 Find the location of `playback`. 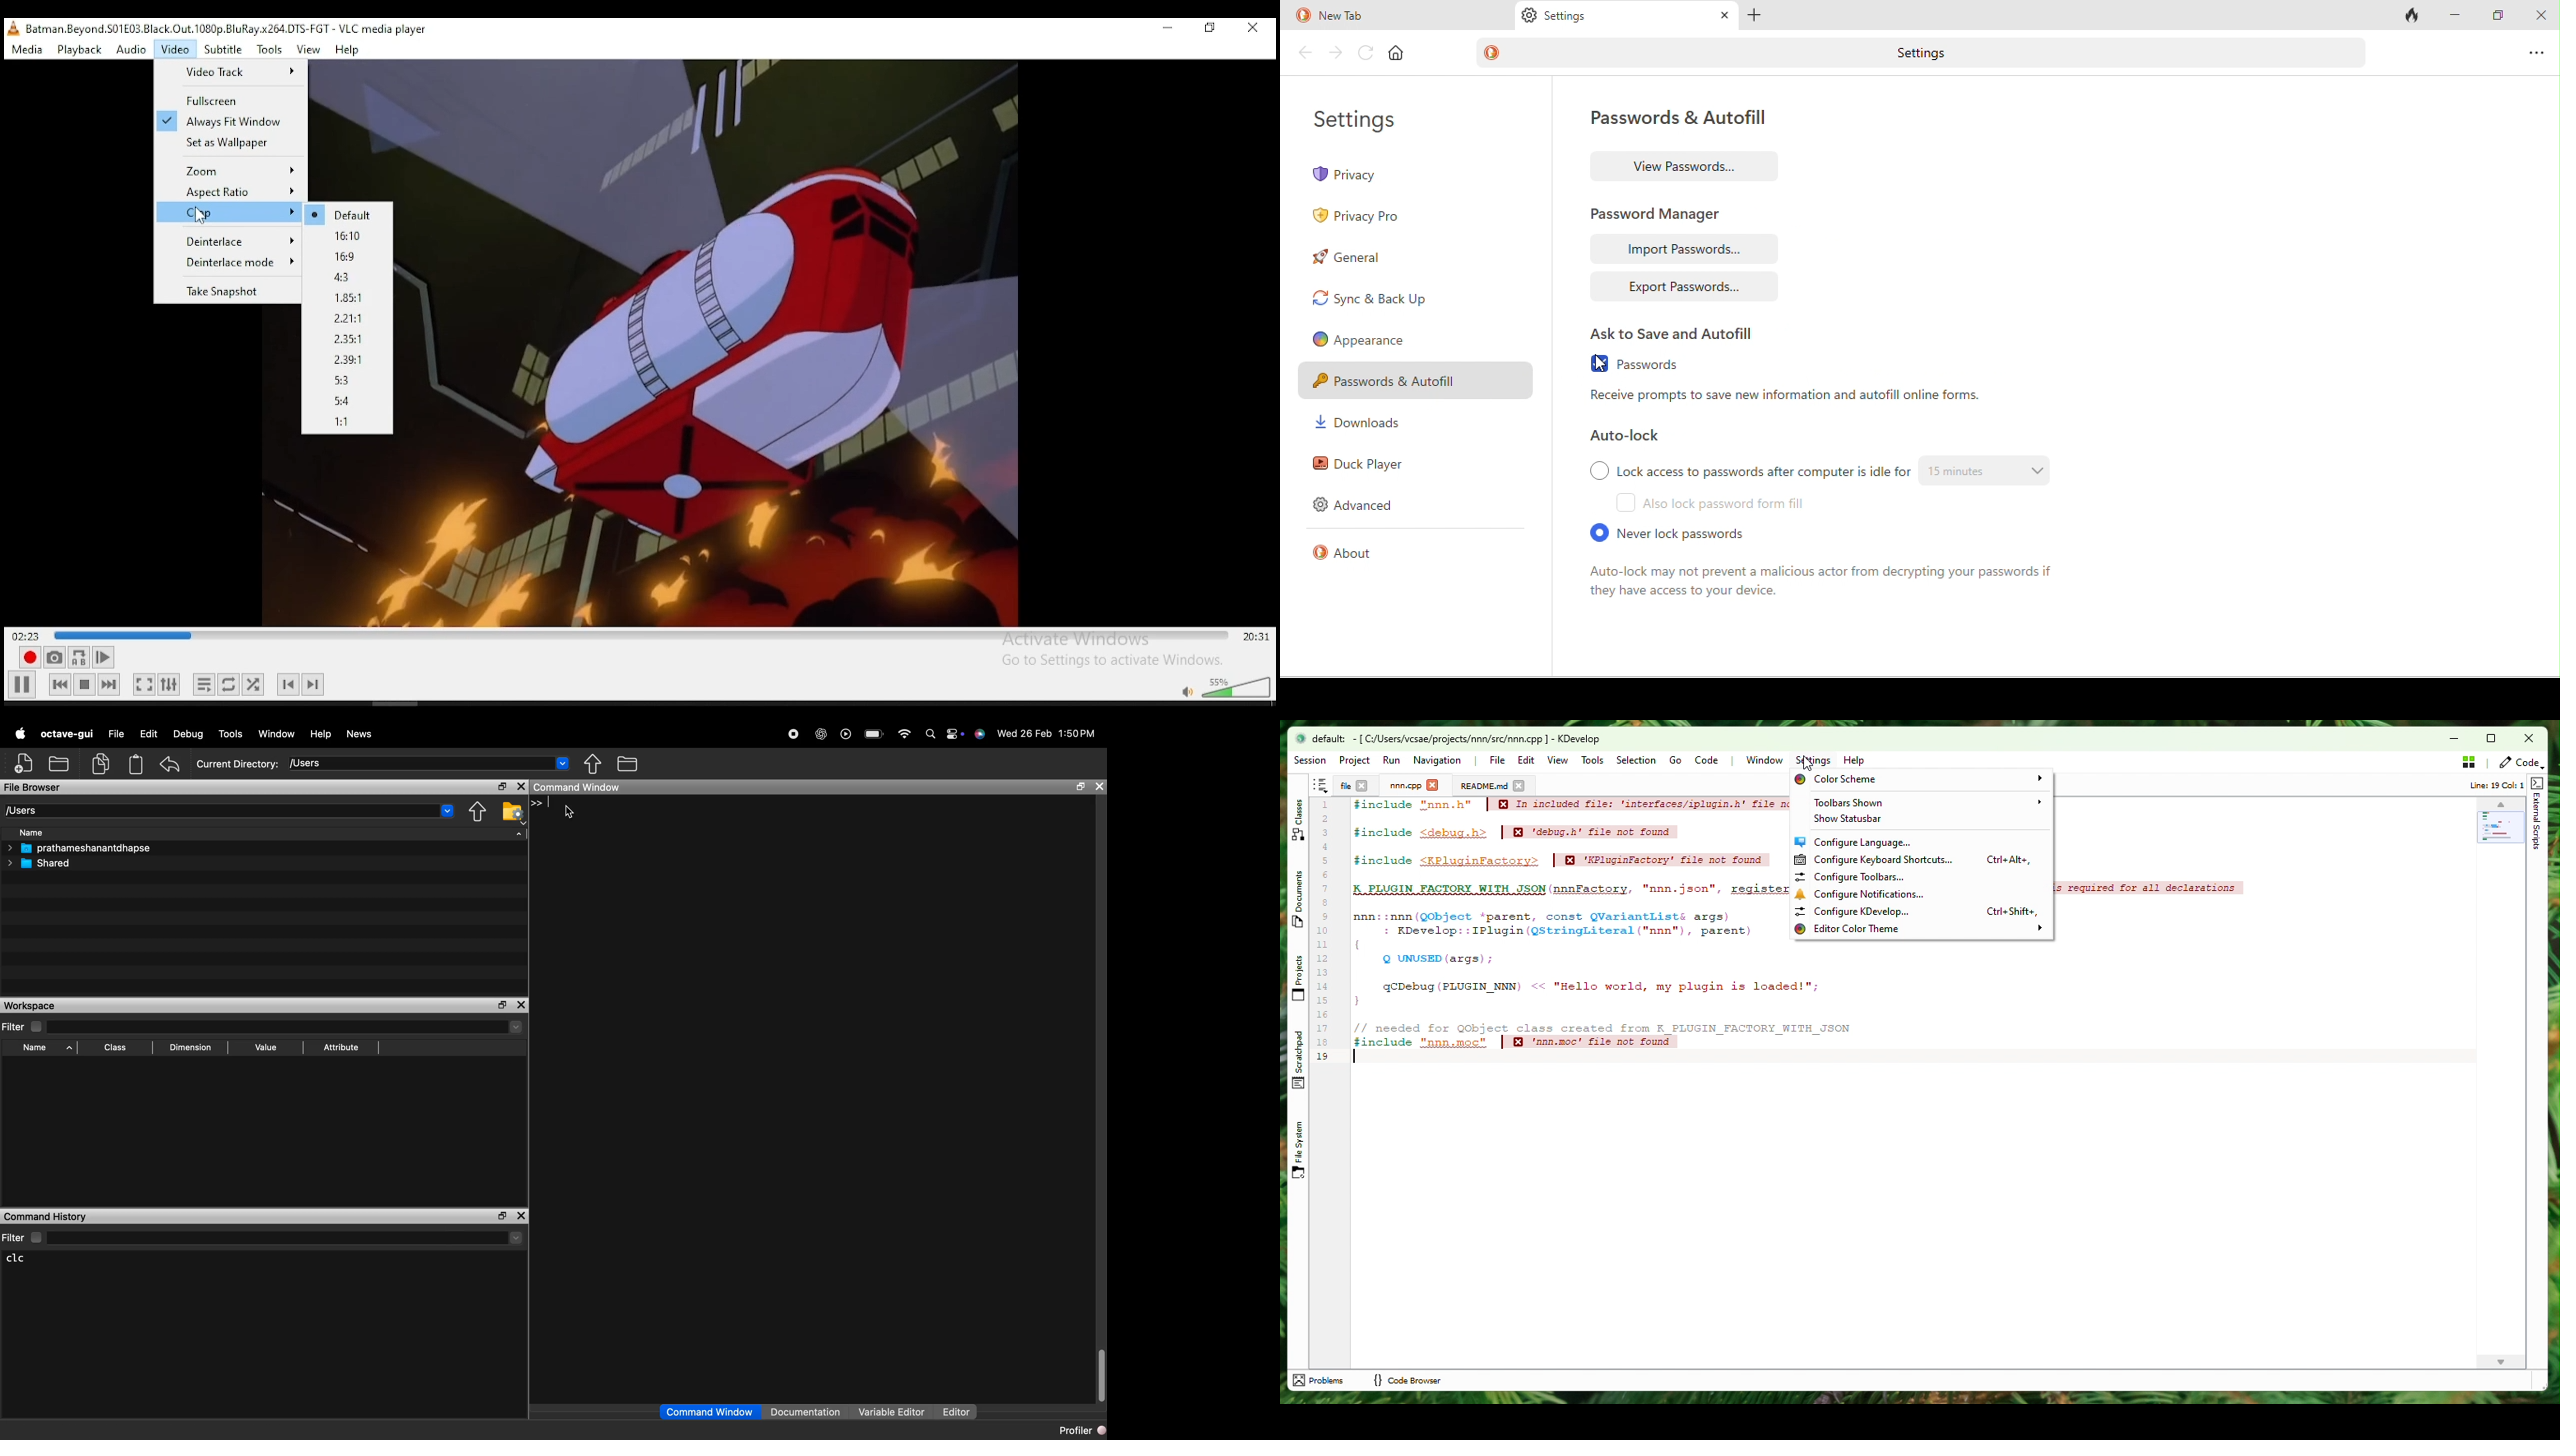

playback is located at coordinates (80, 50).